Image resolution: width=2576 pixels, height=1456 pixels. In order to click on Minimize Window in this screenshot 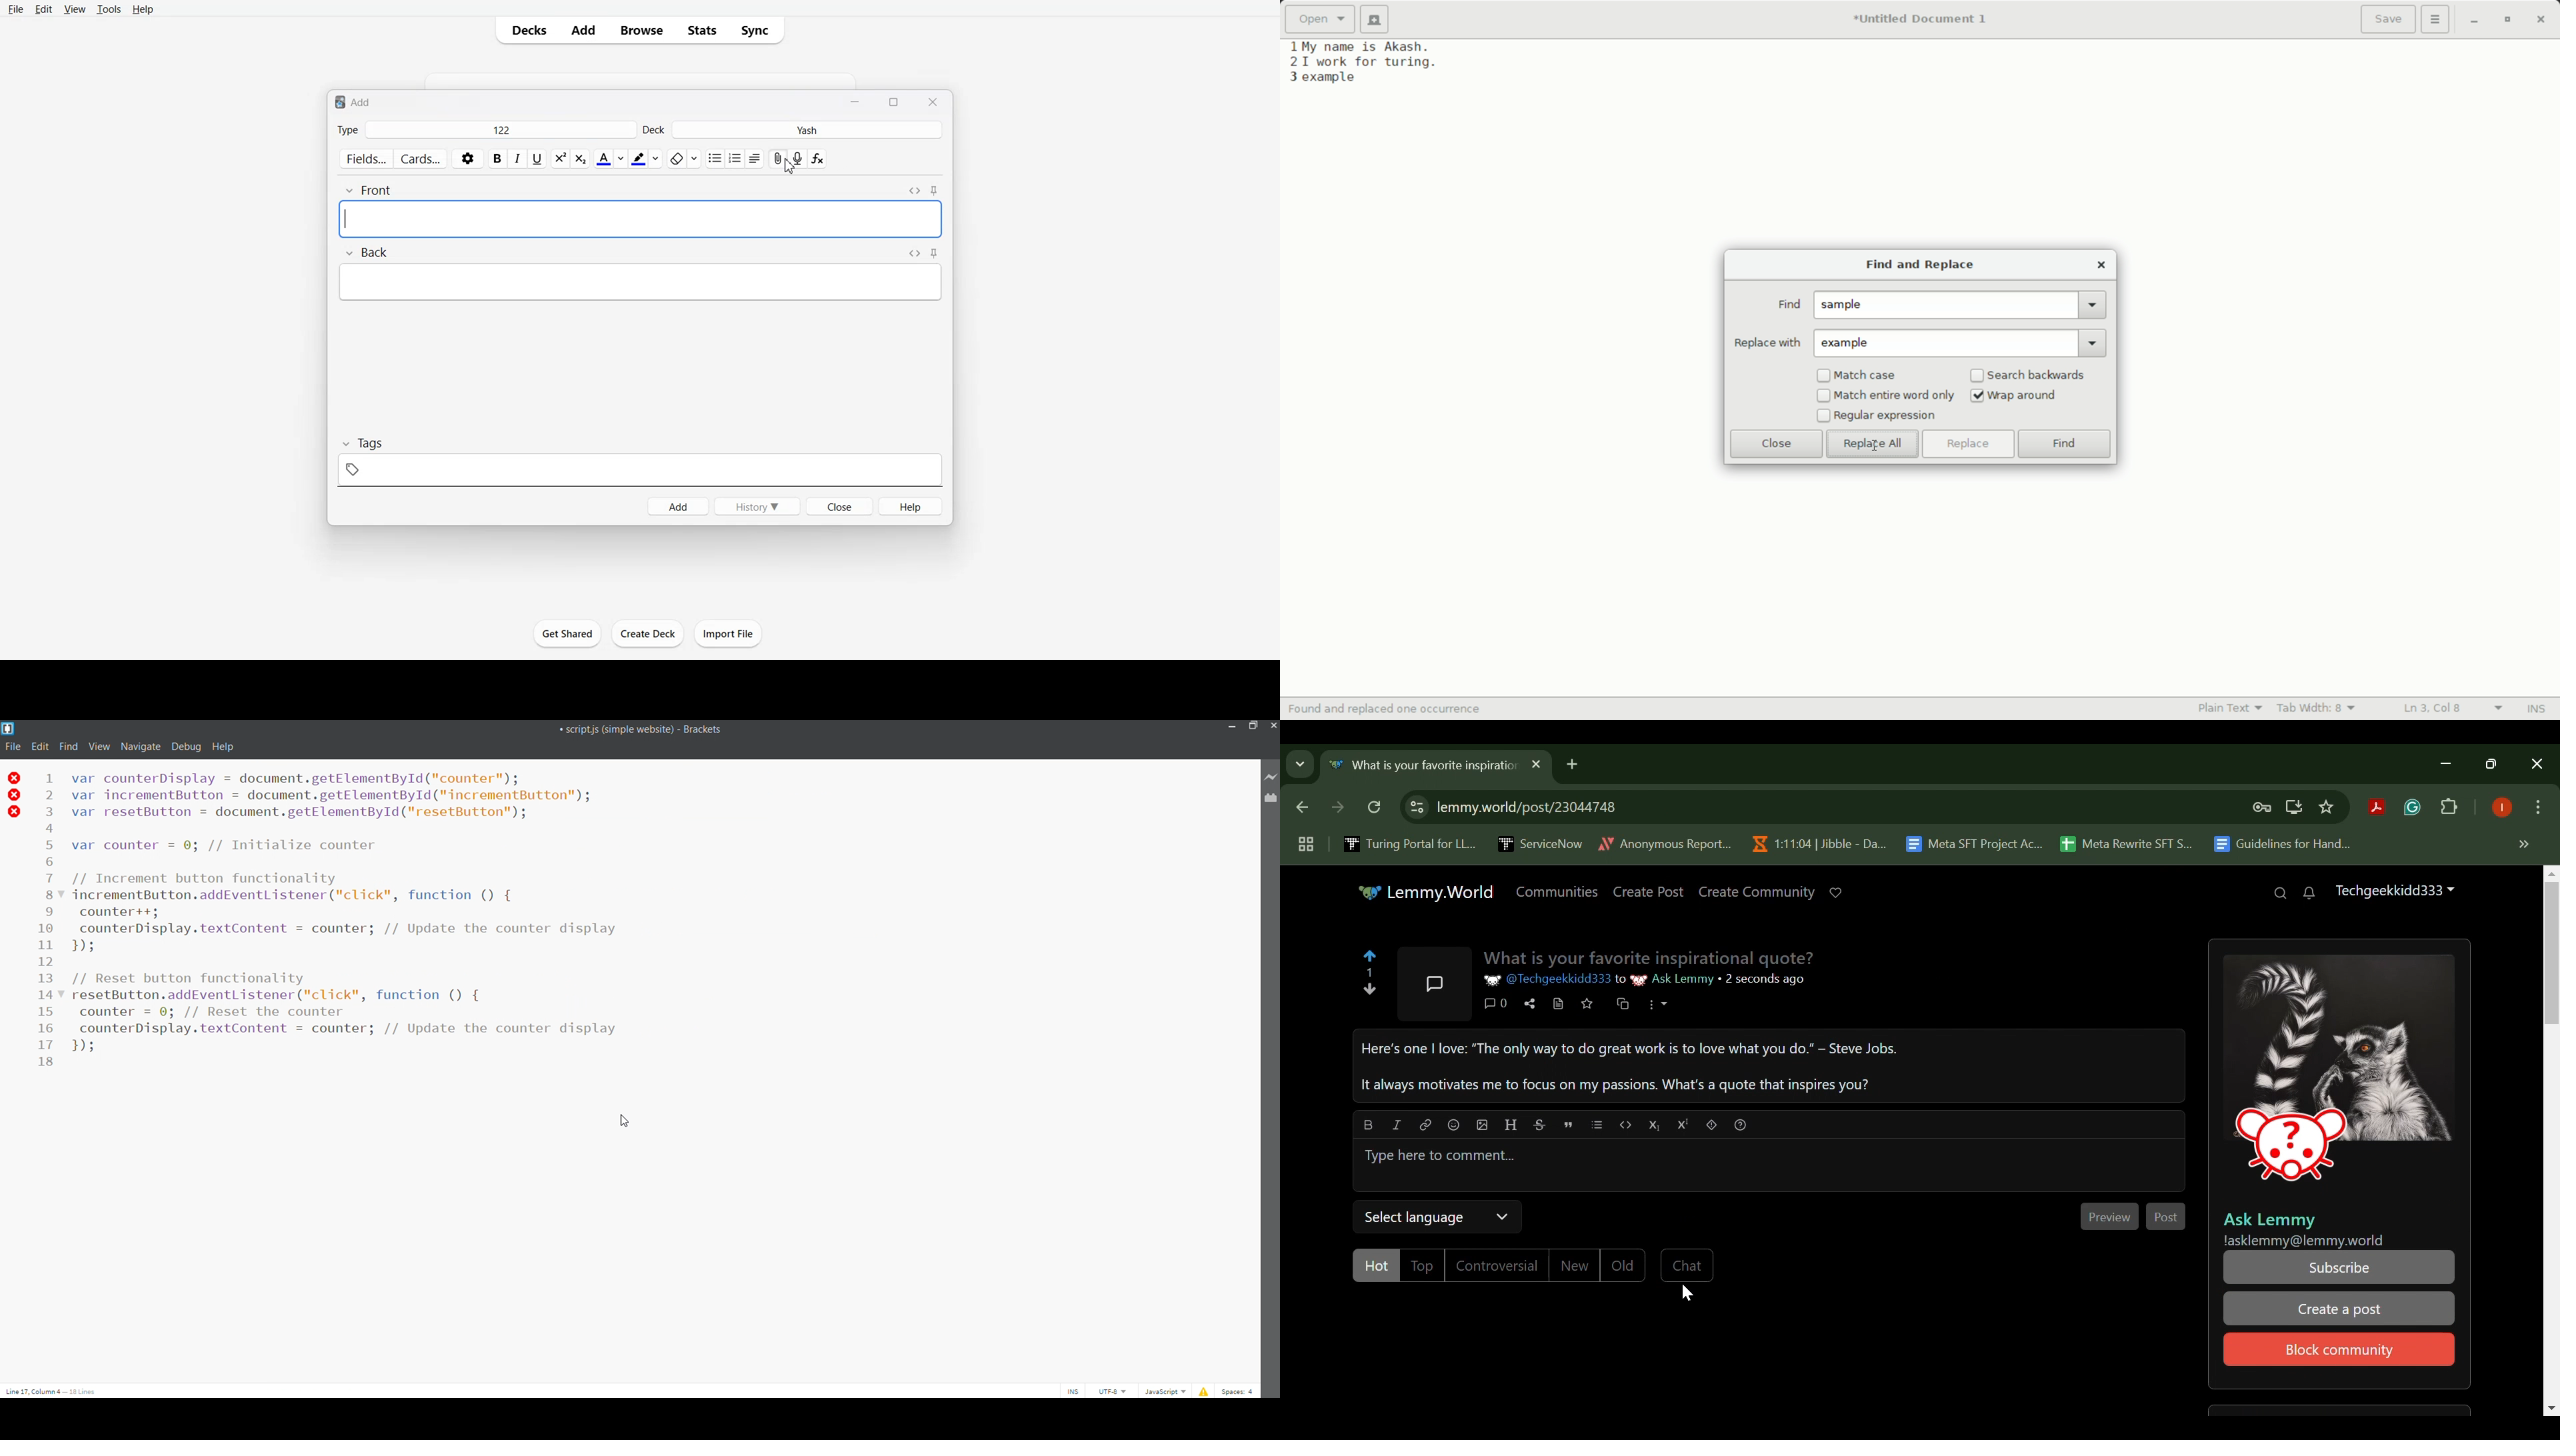, I will do `click(2494, 763)`.